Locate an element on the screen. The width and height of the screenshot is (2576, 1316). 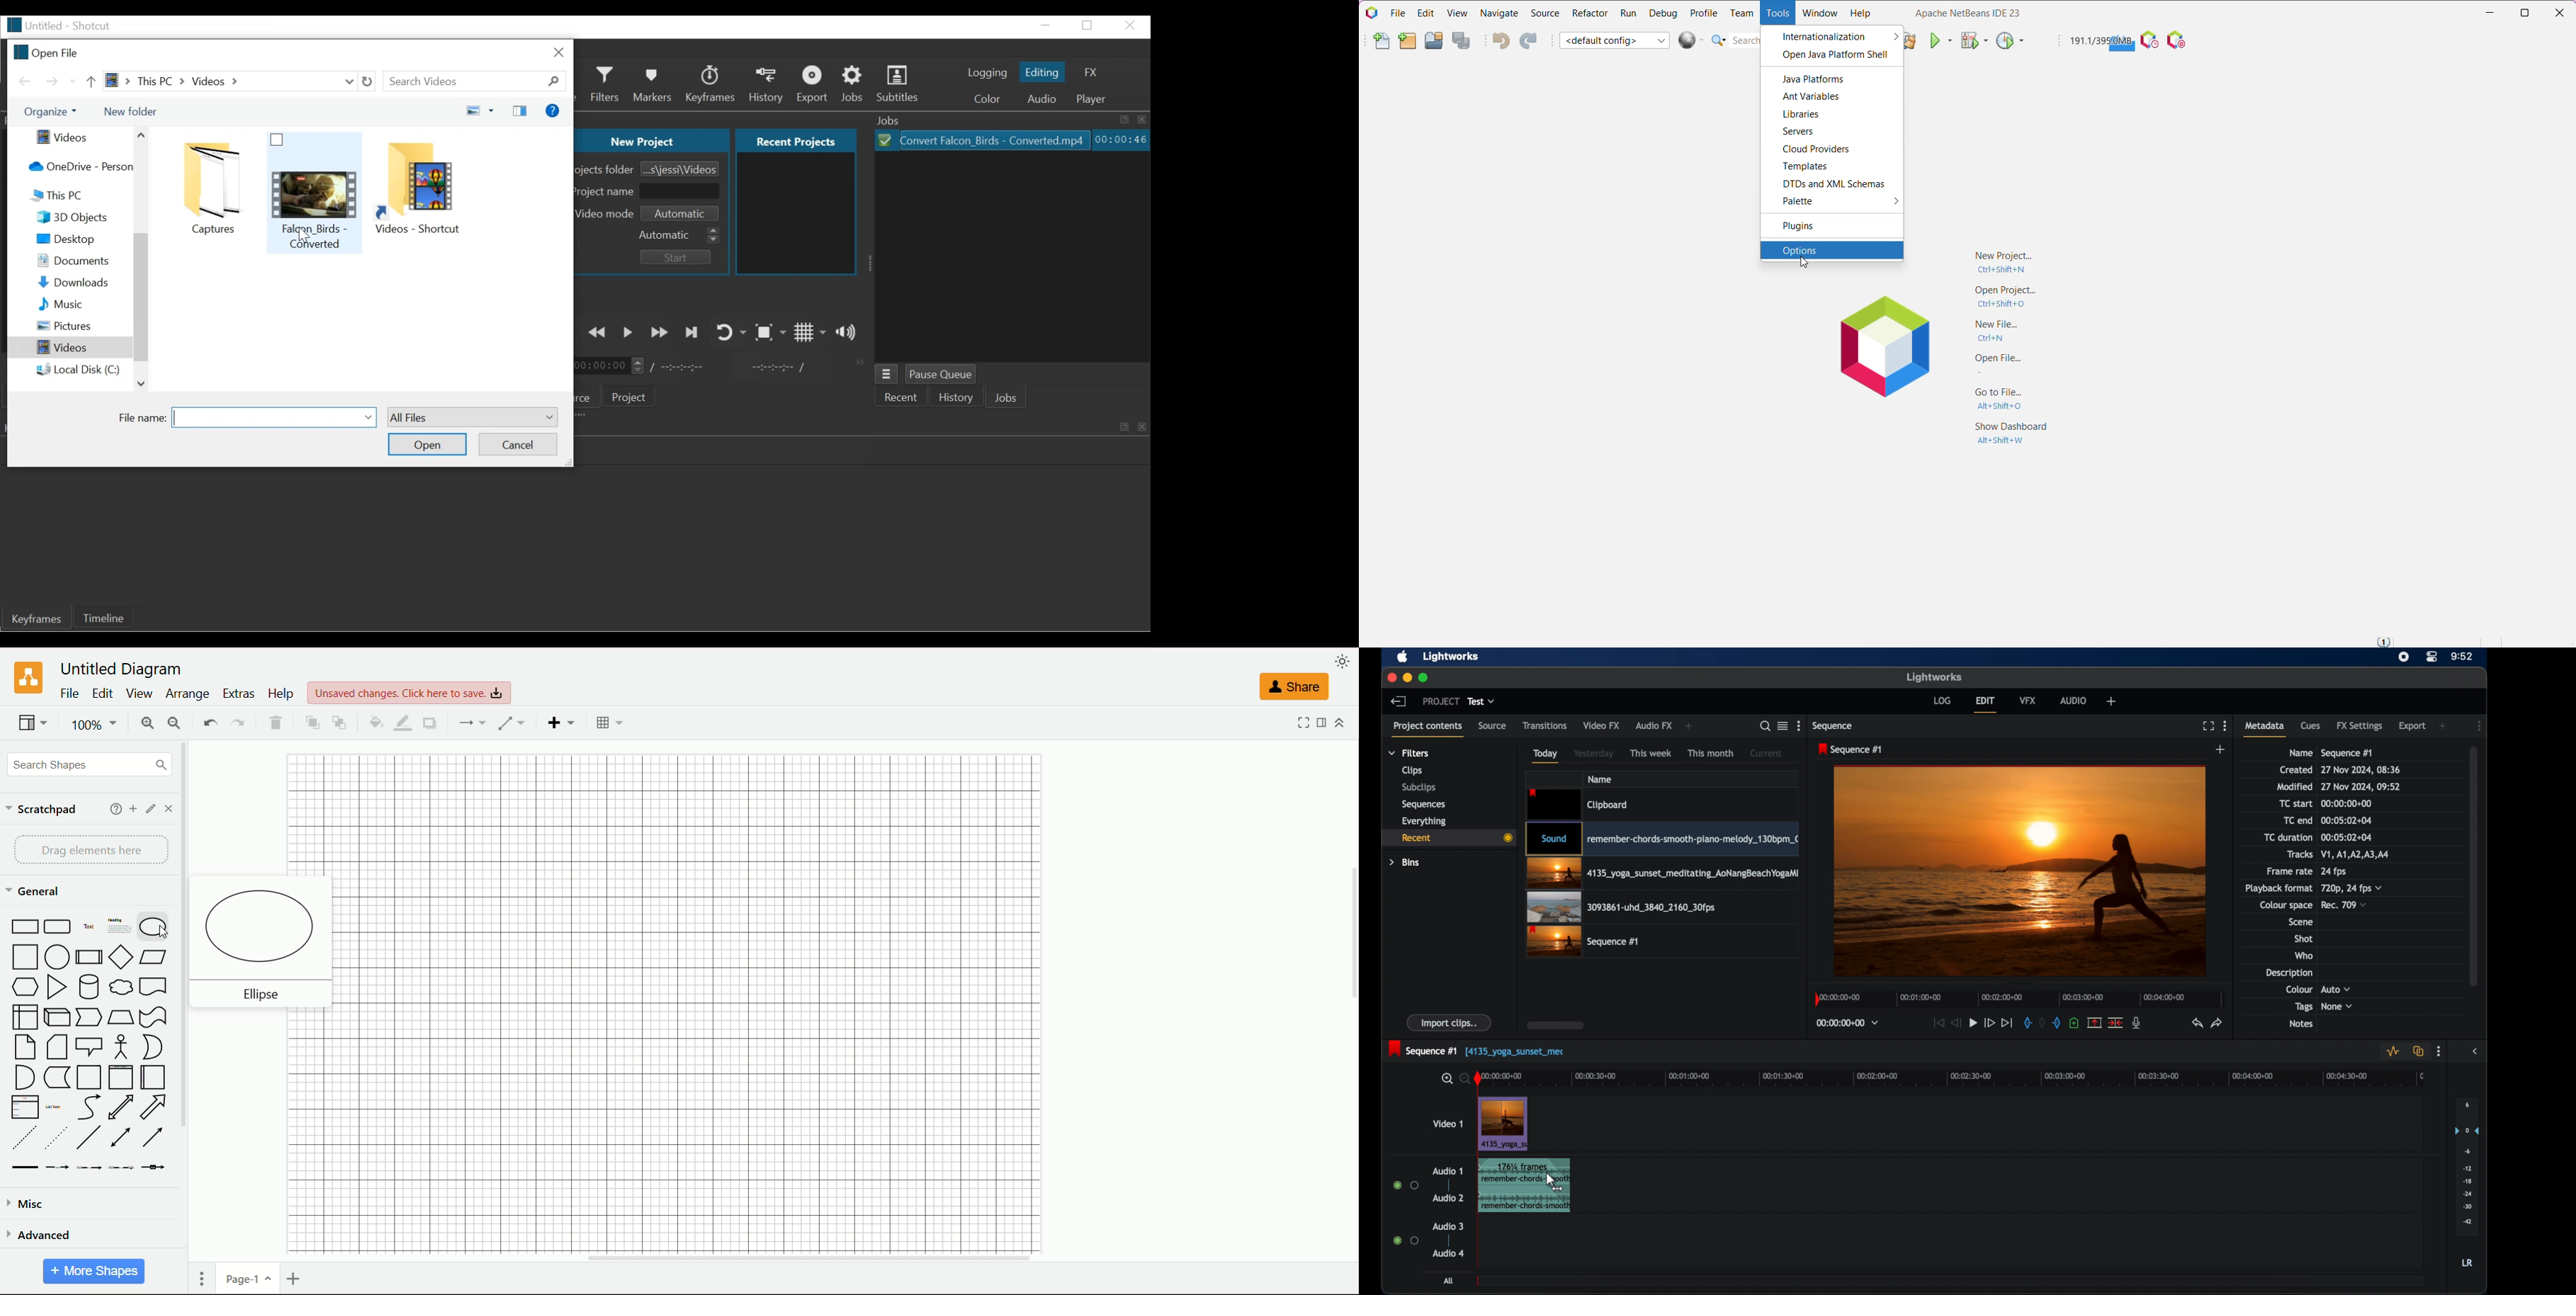
tc start is located at coordinates (2297, 803).